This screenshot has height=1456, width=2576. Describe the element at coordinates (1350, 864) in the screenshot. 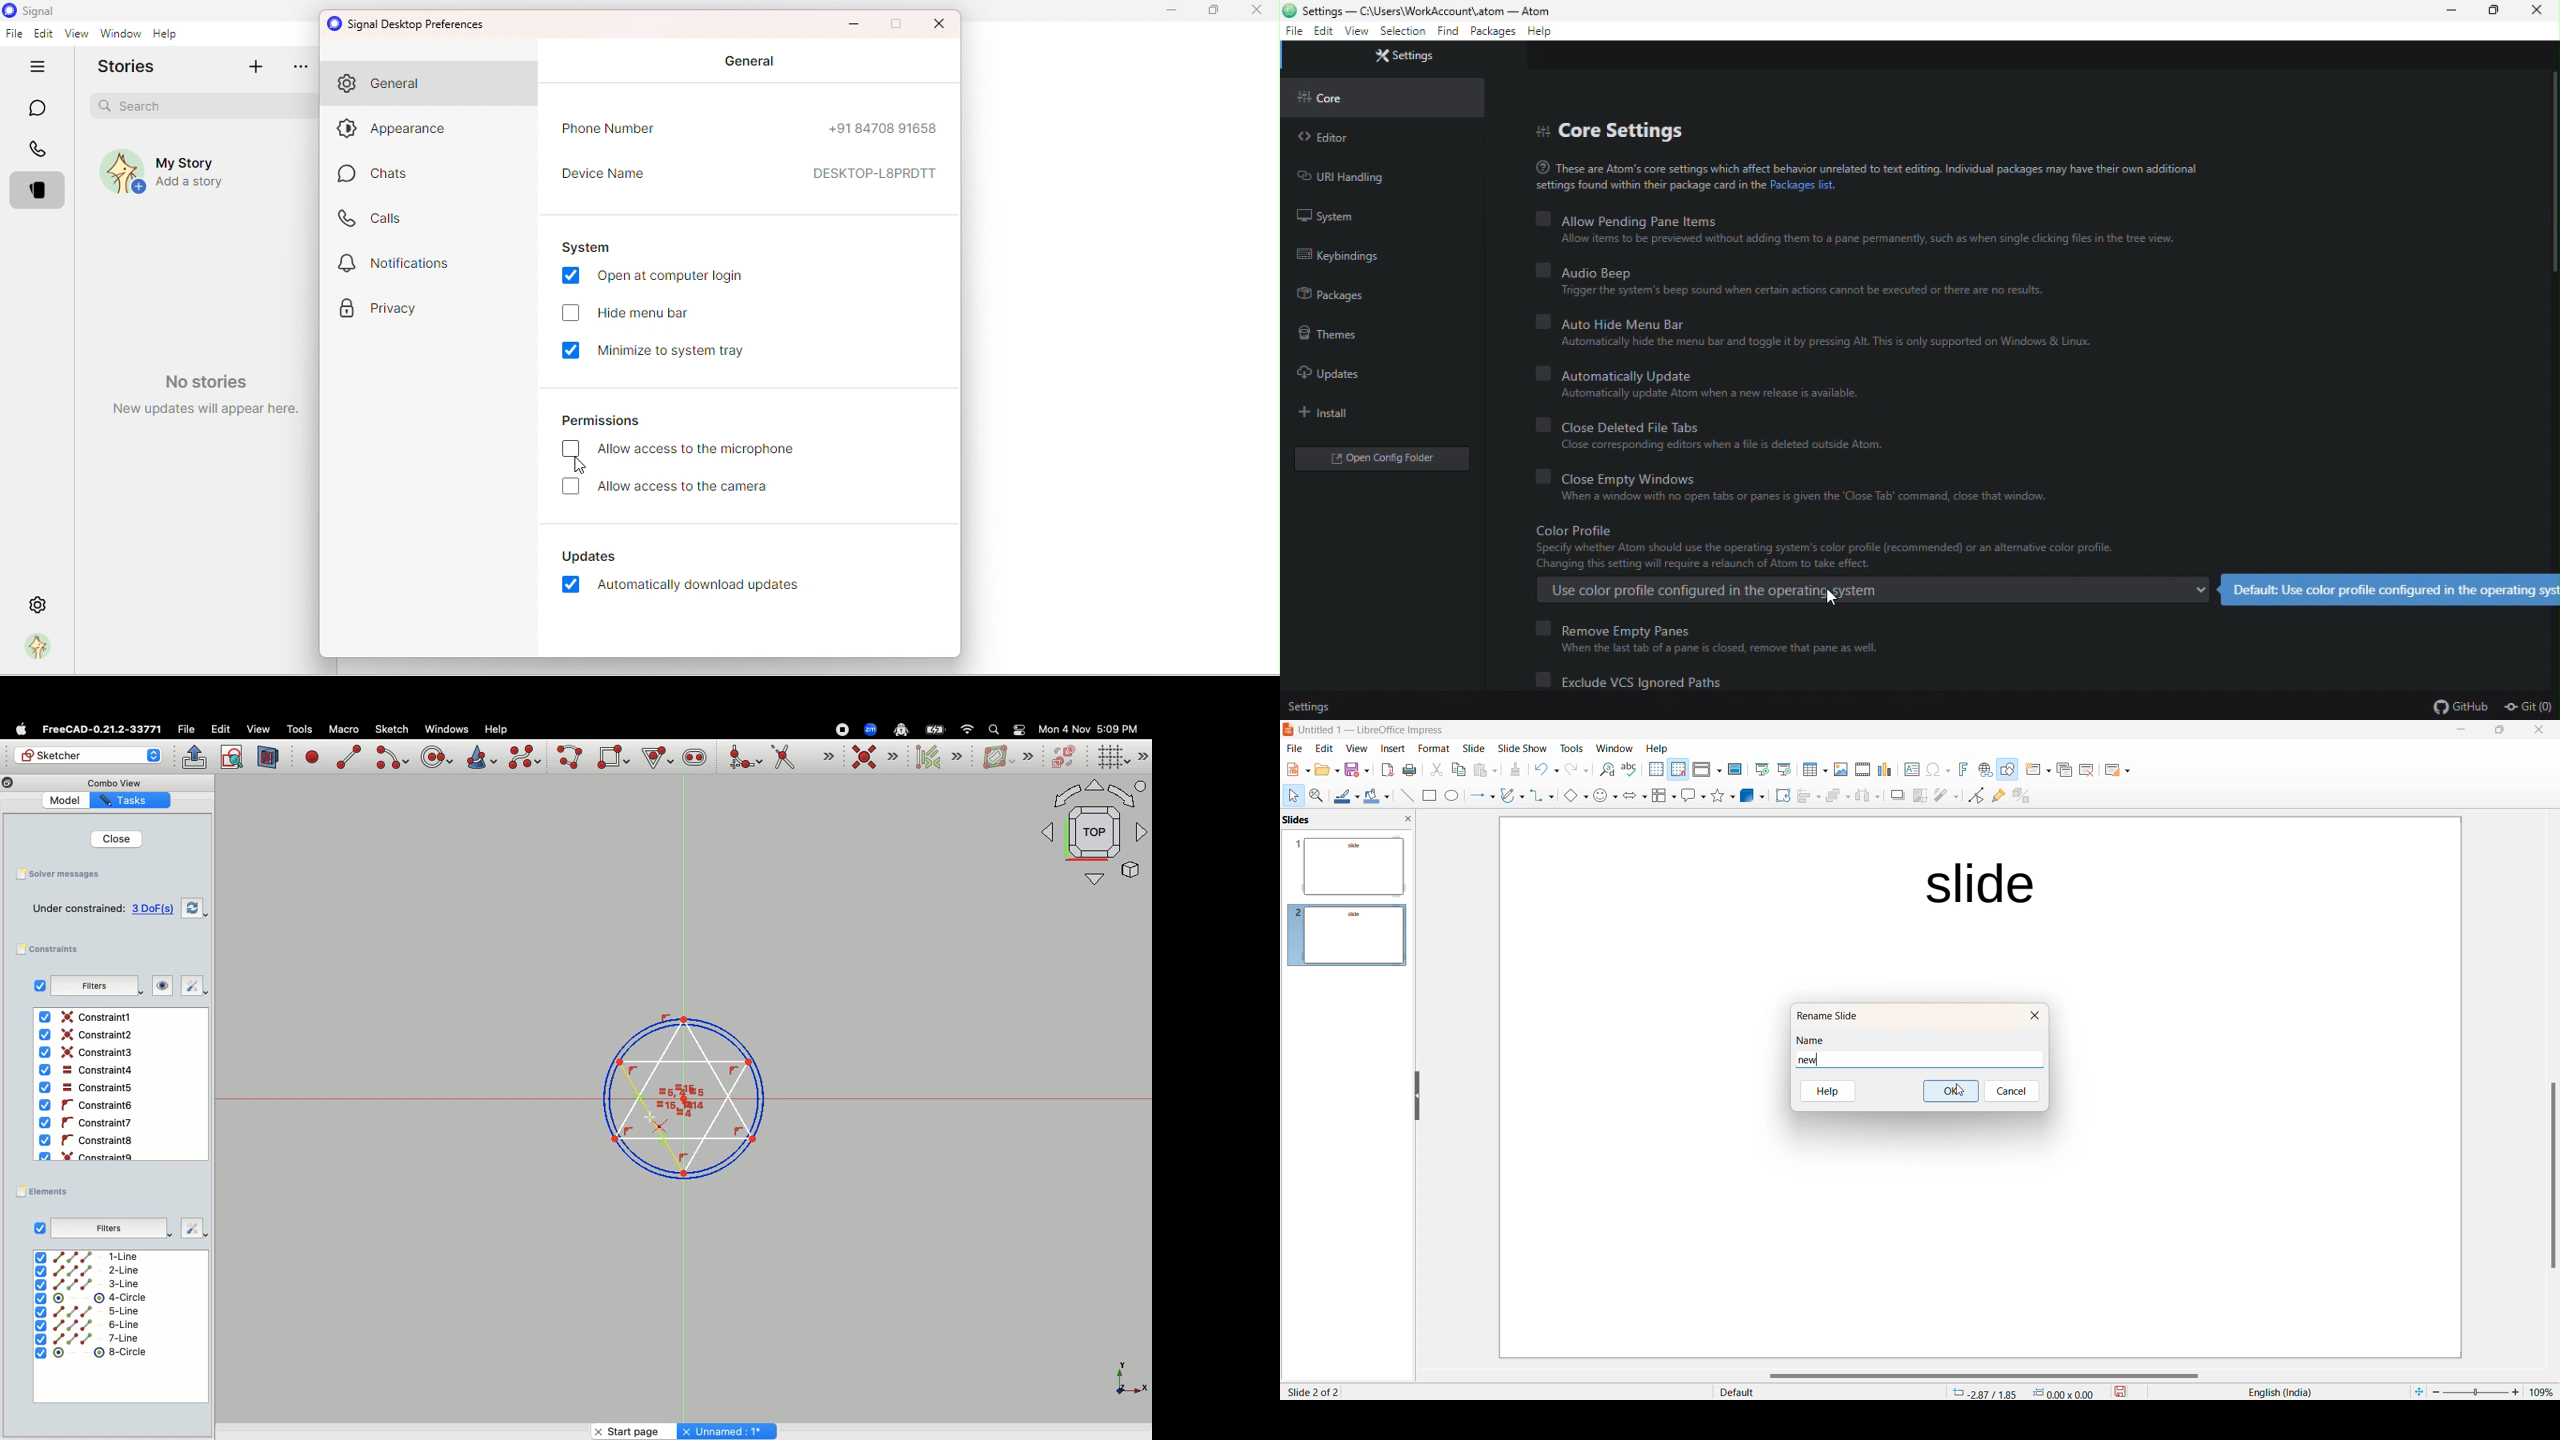

I see `slide preview` at that location.